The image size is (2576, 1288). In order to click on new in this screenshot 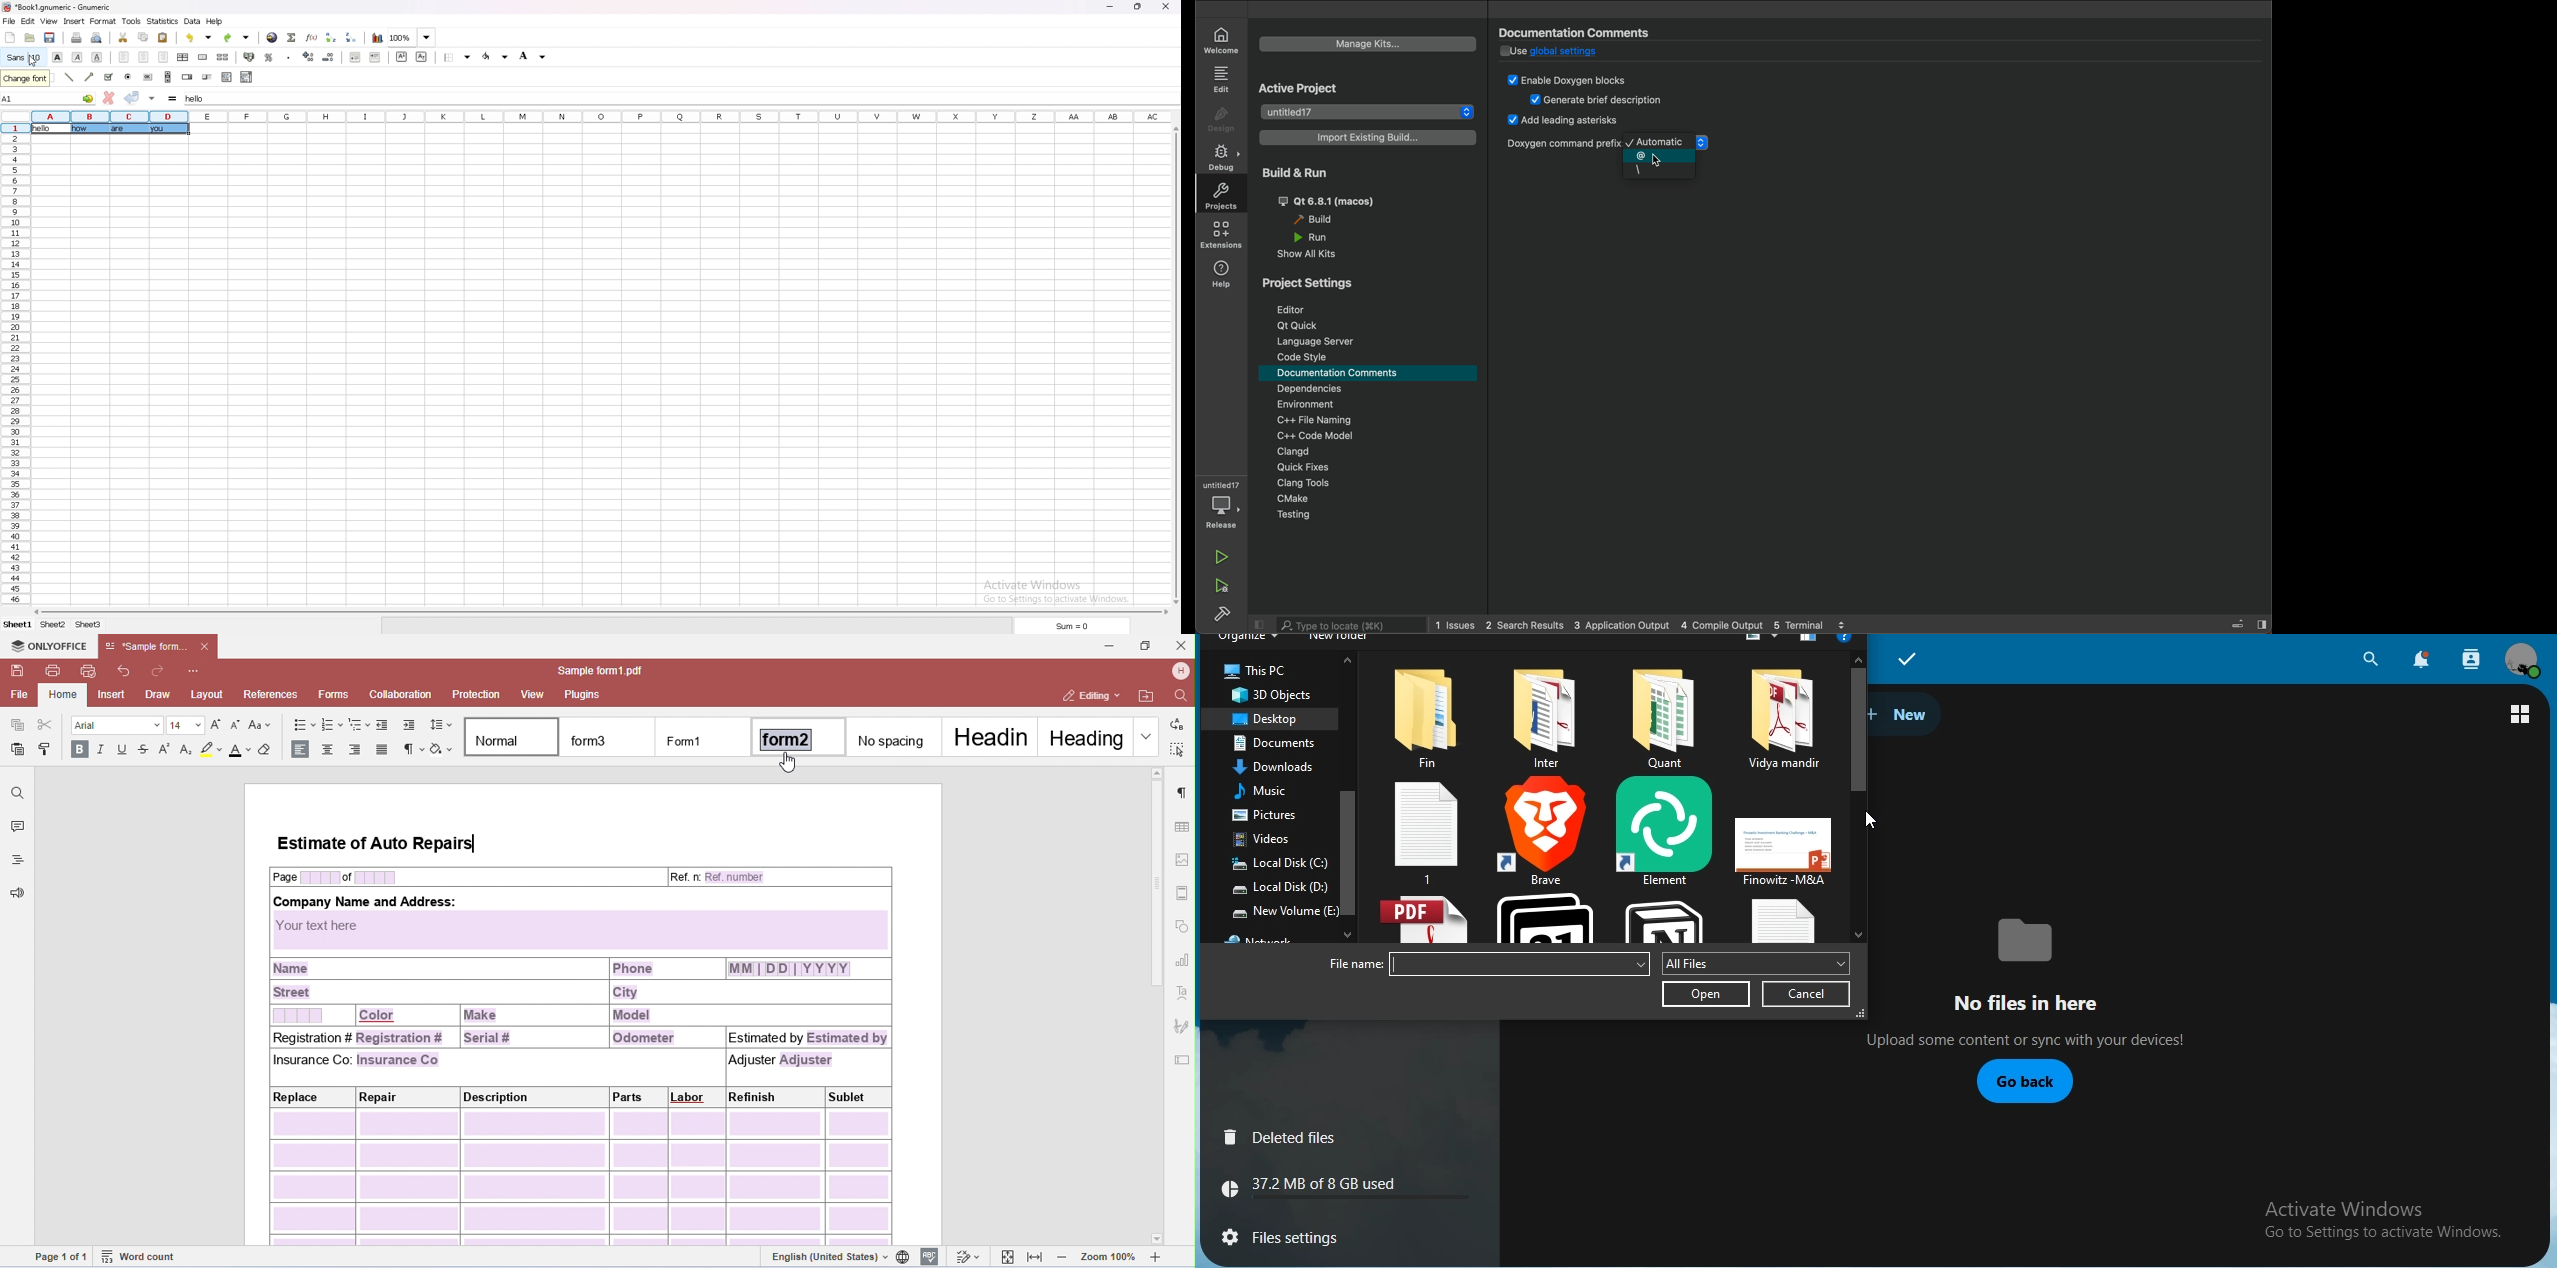, I will do `click(1904, 716)`.